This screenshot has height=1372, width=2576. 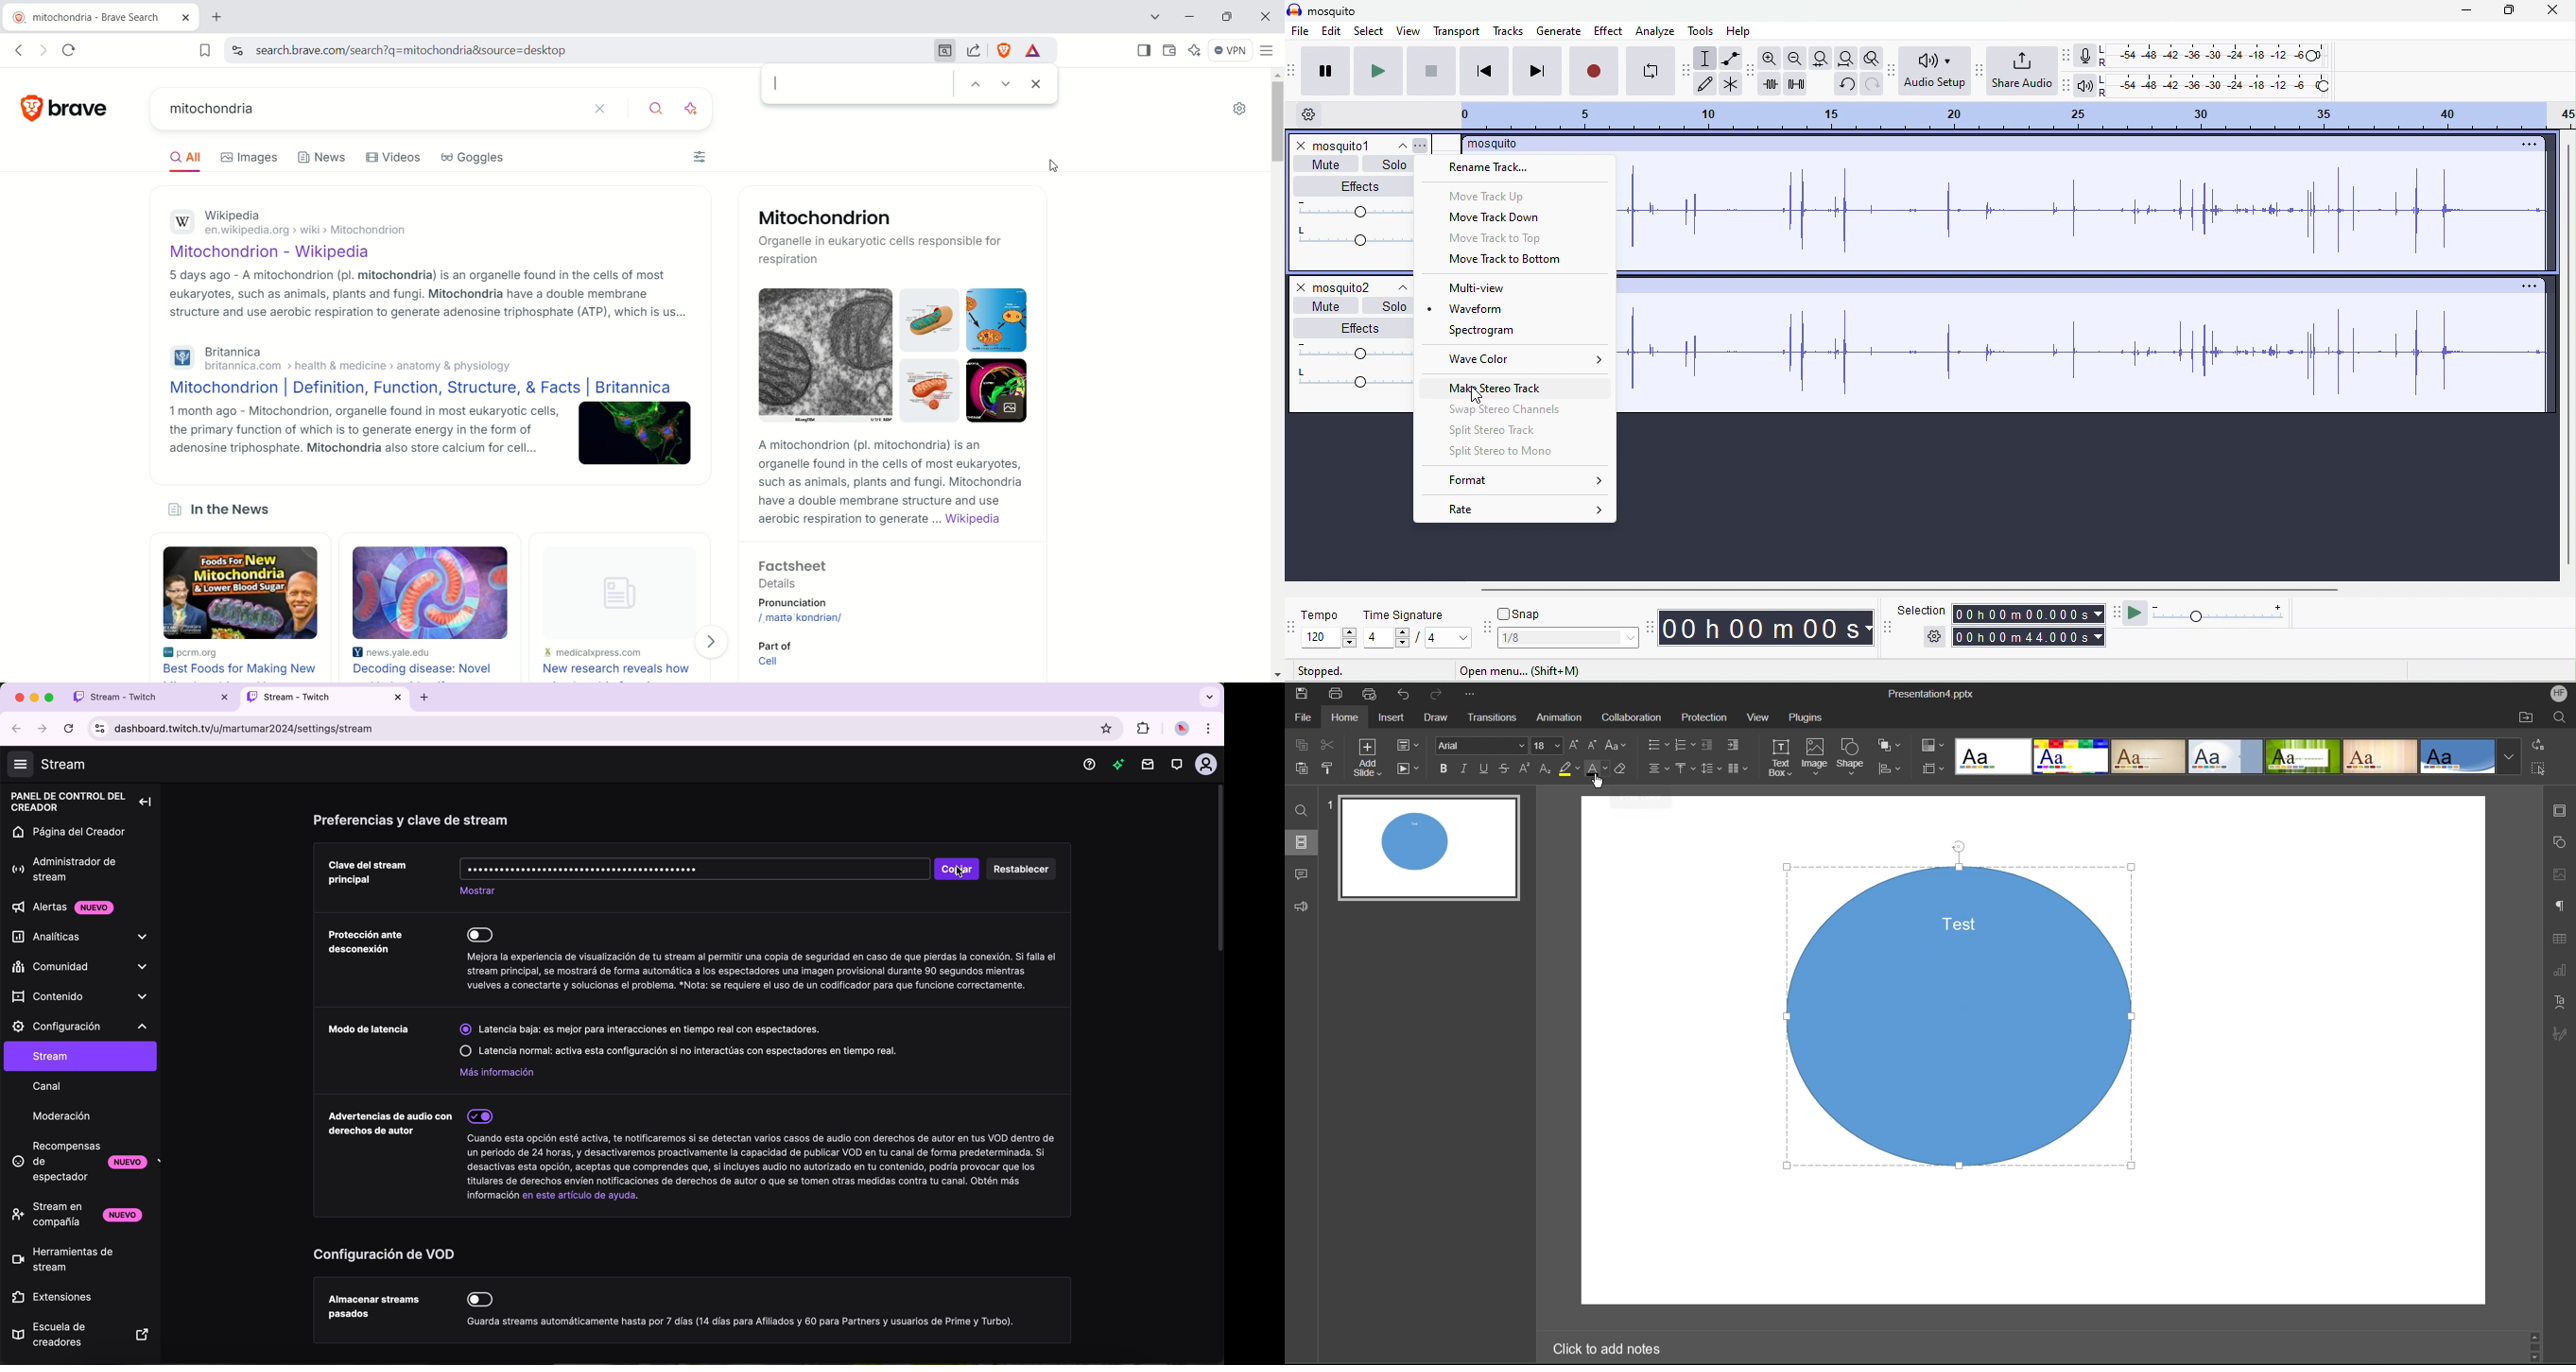 What do you see at coordinates (368, 939) in the screenshot?
I see `disconnect protection` at bounding box center [368, 939].